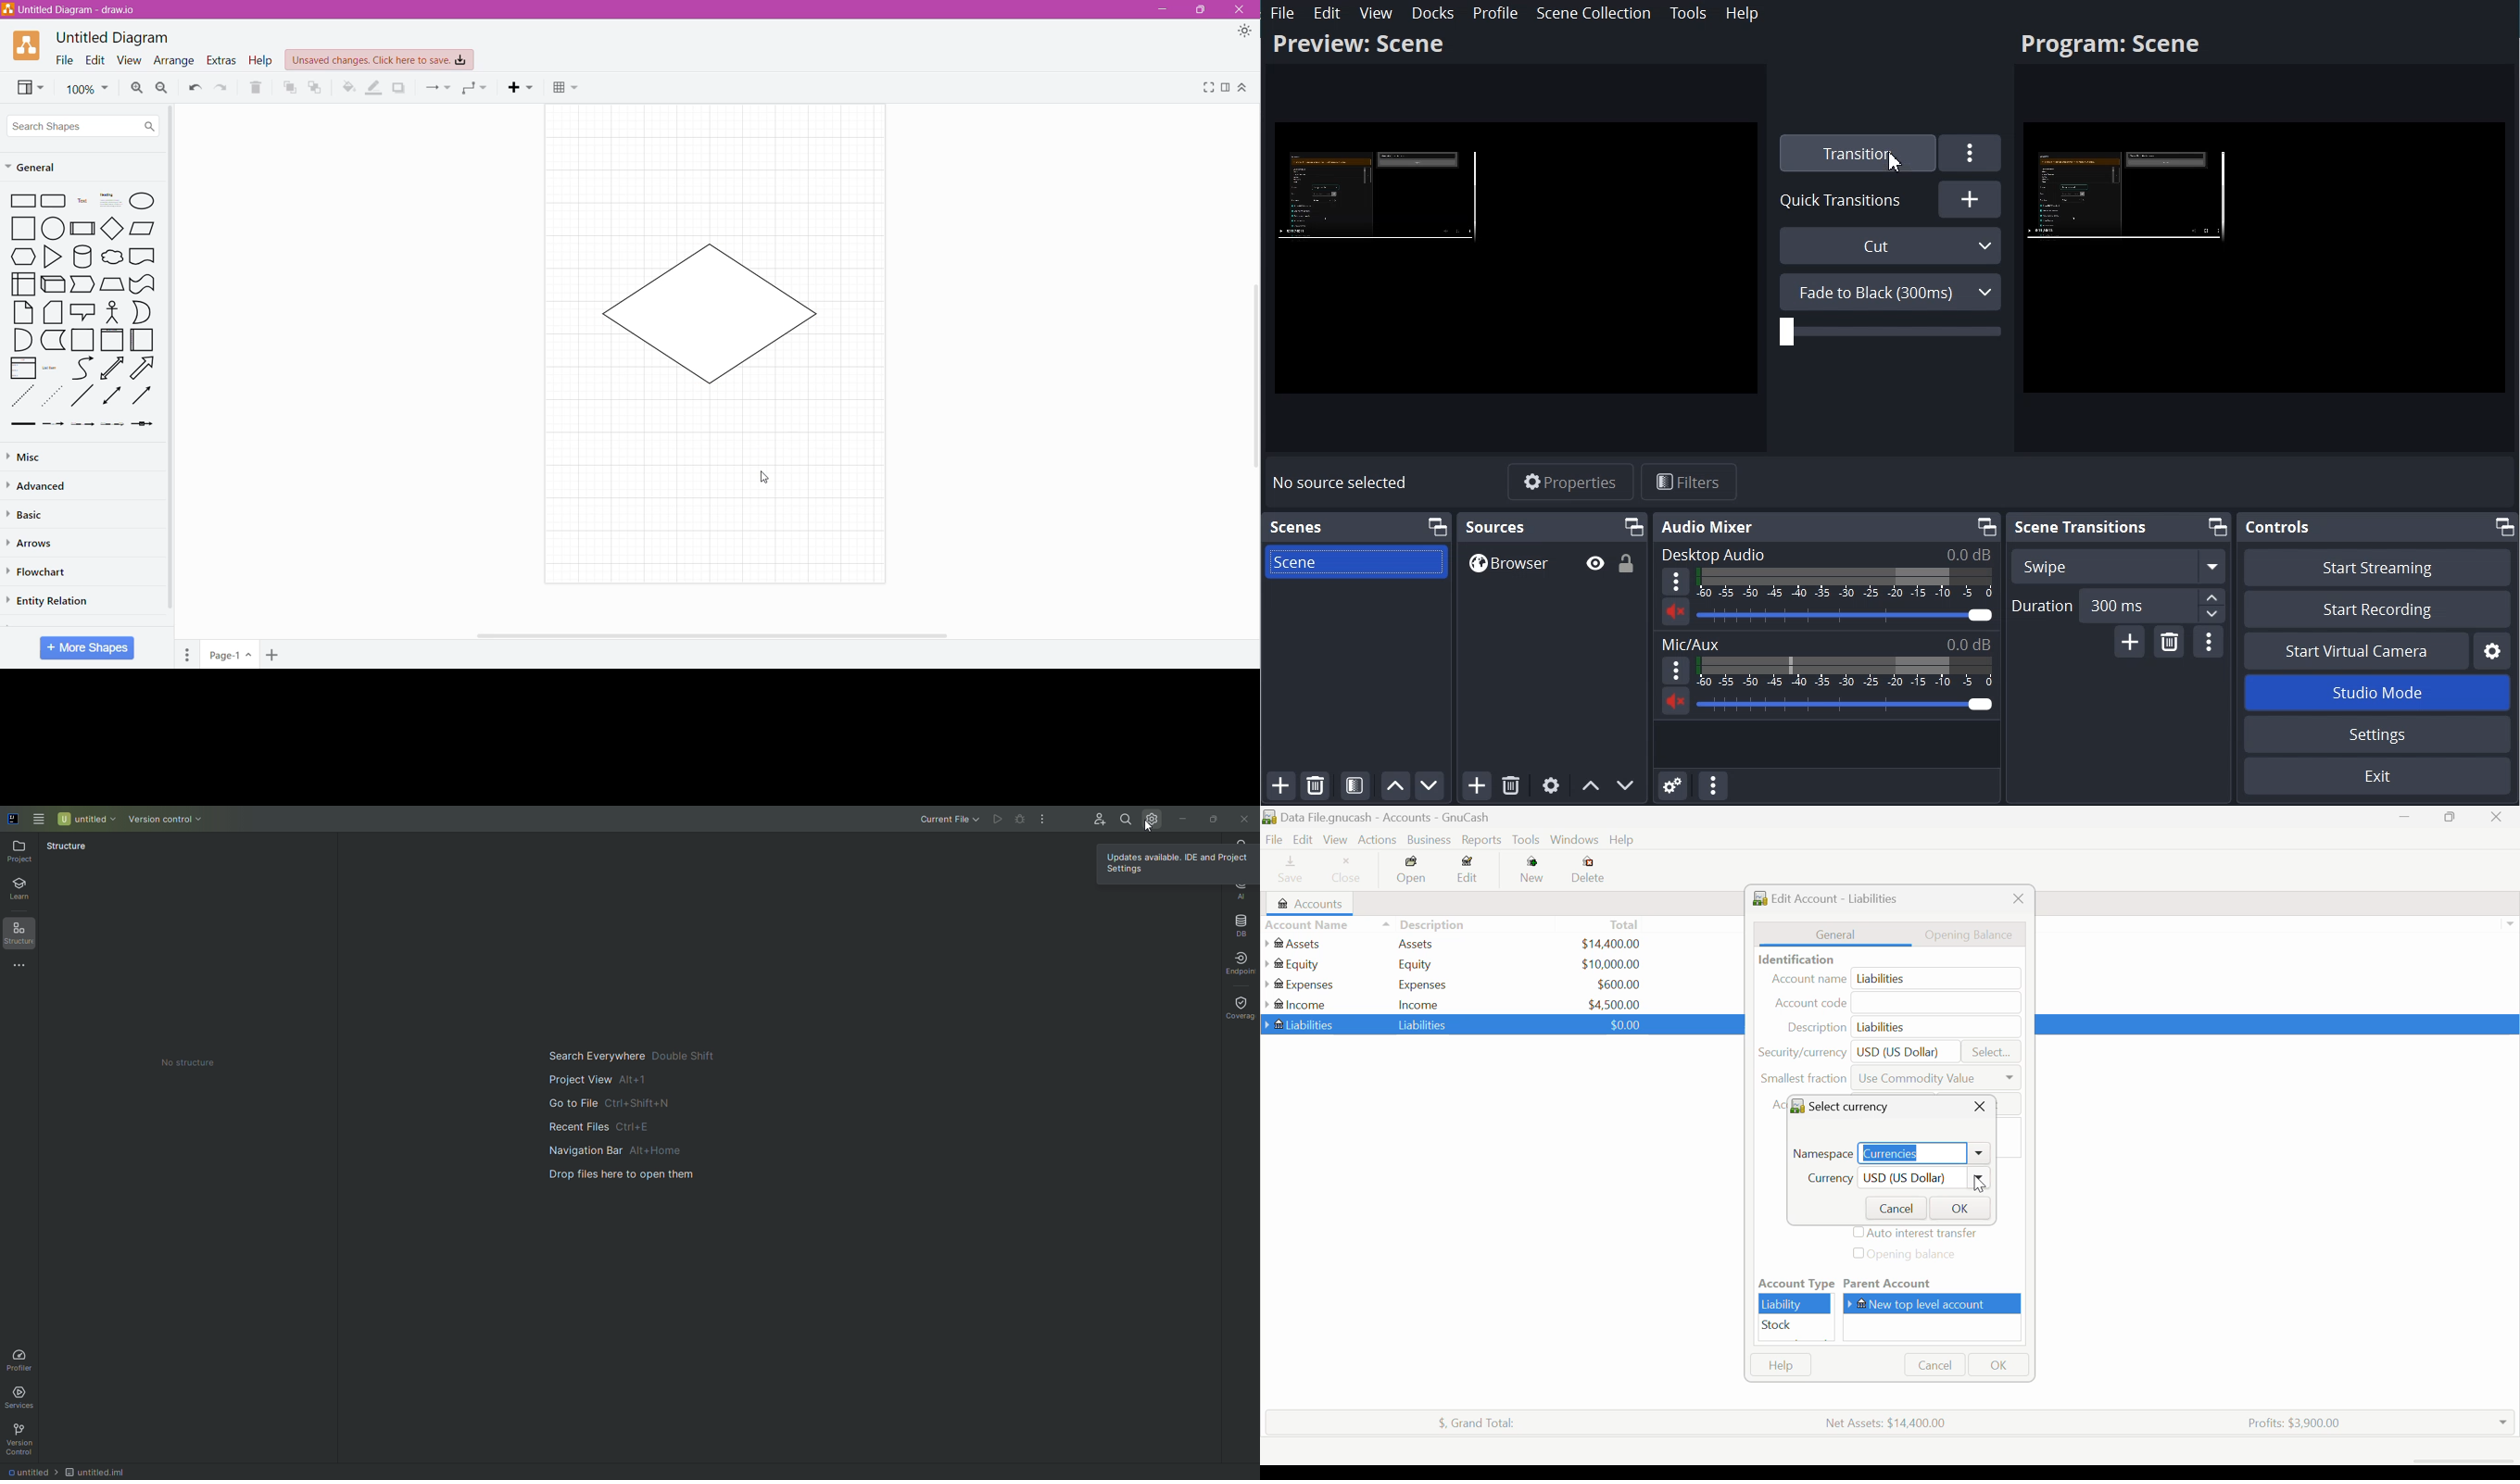 Image resolution: width=2520 pixels, height=1484 pixels. Describe the element at coordinates (1991, 1052) in the screenshot. I see `Select...` at that location.